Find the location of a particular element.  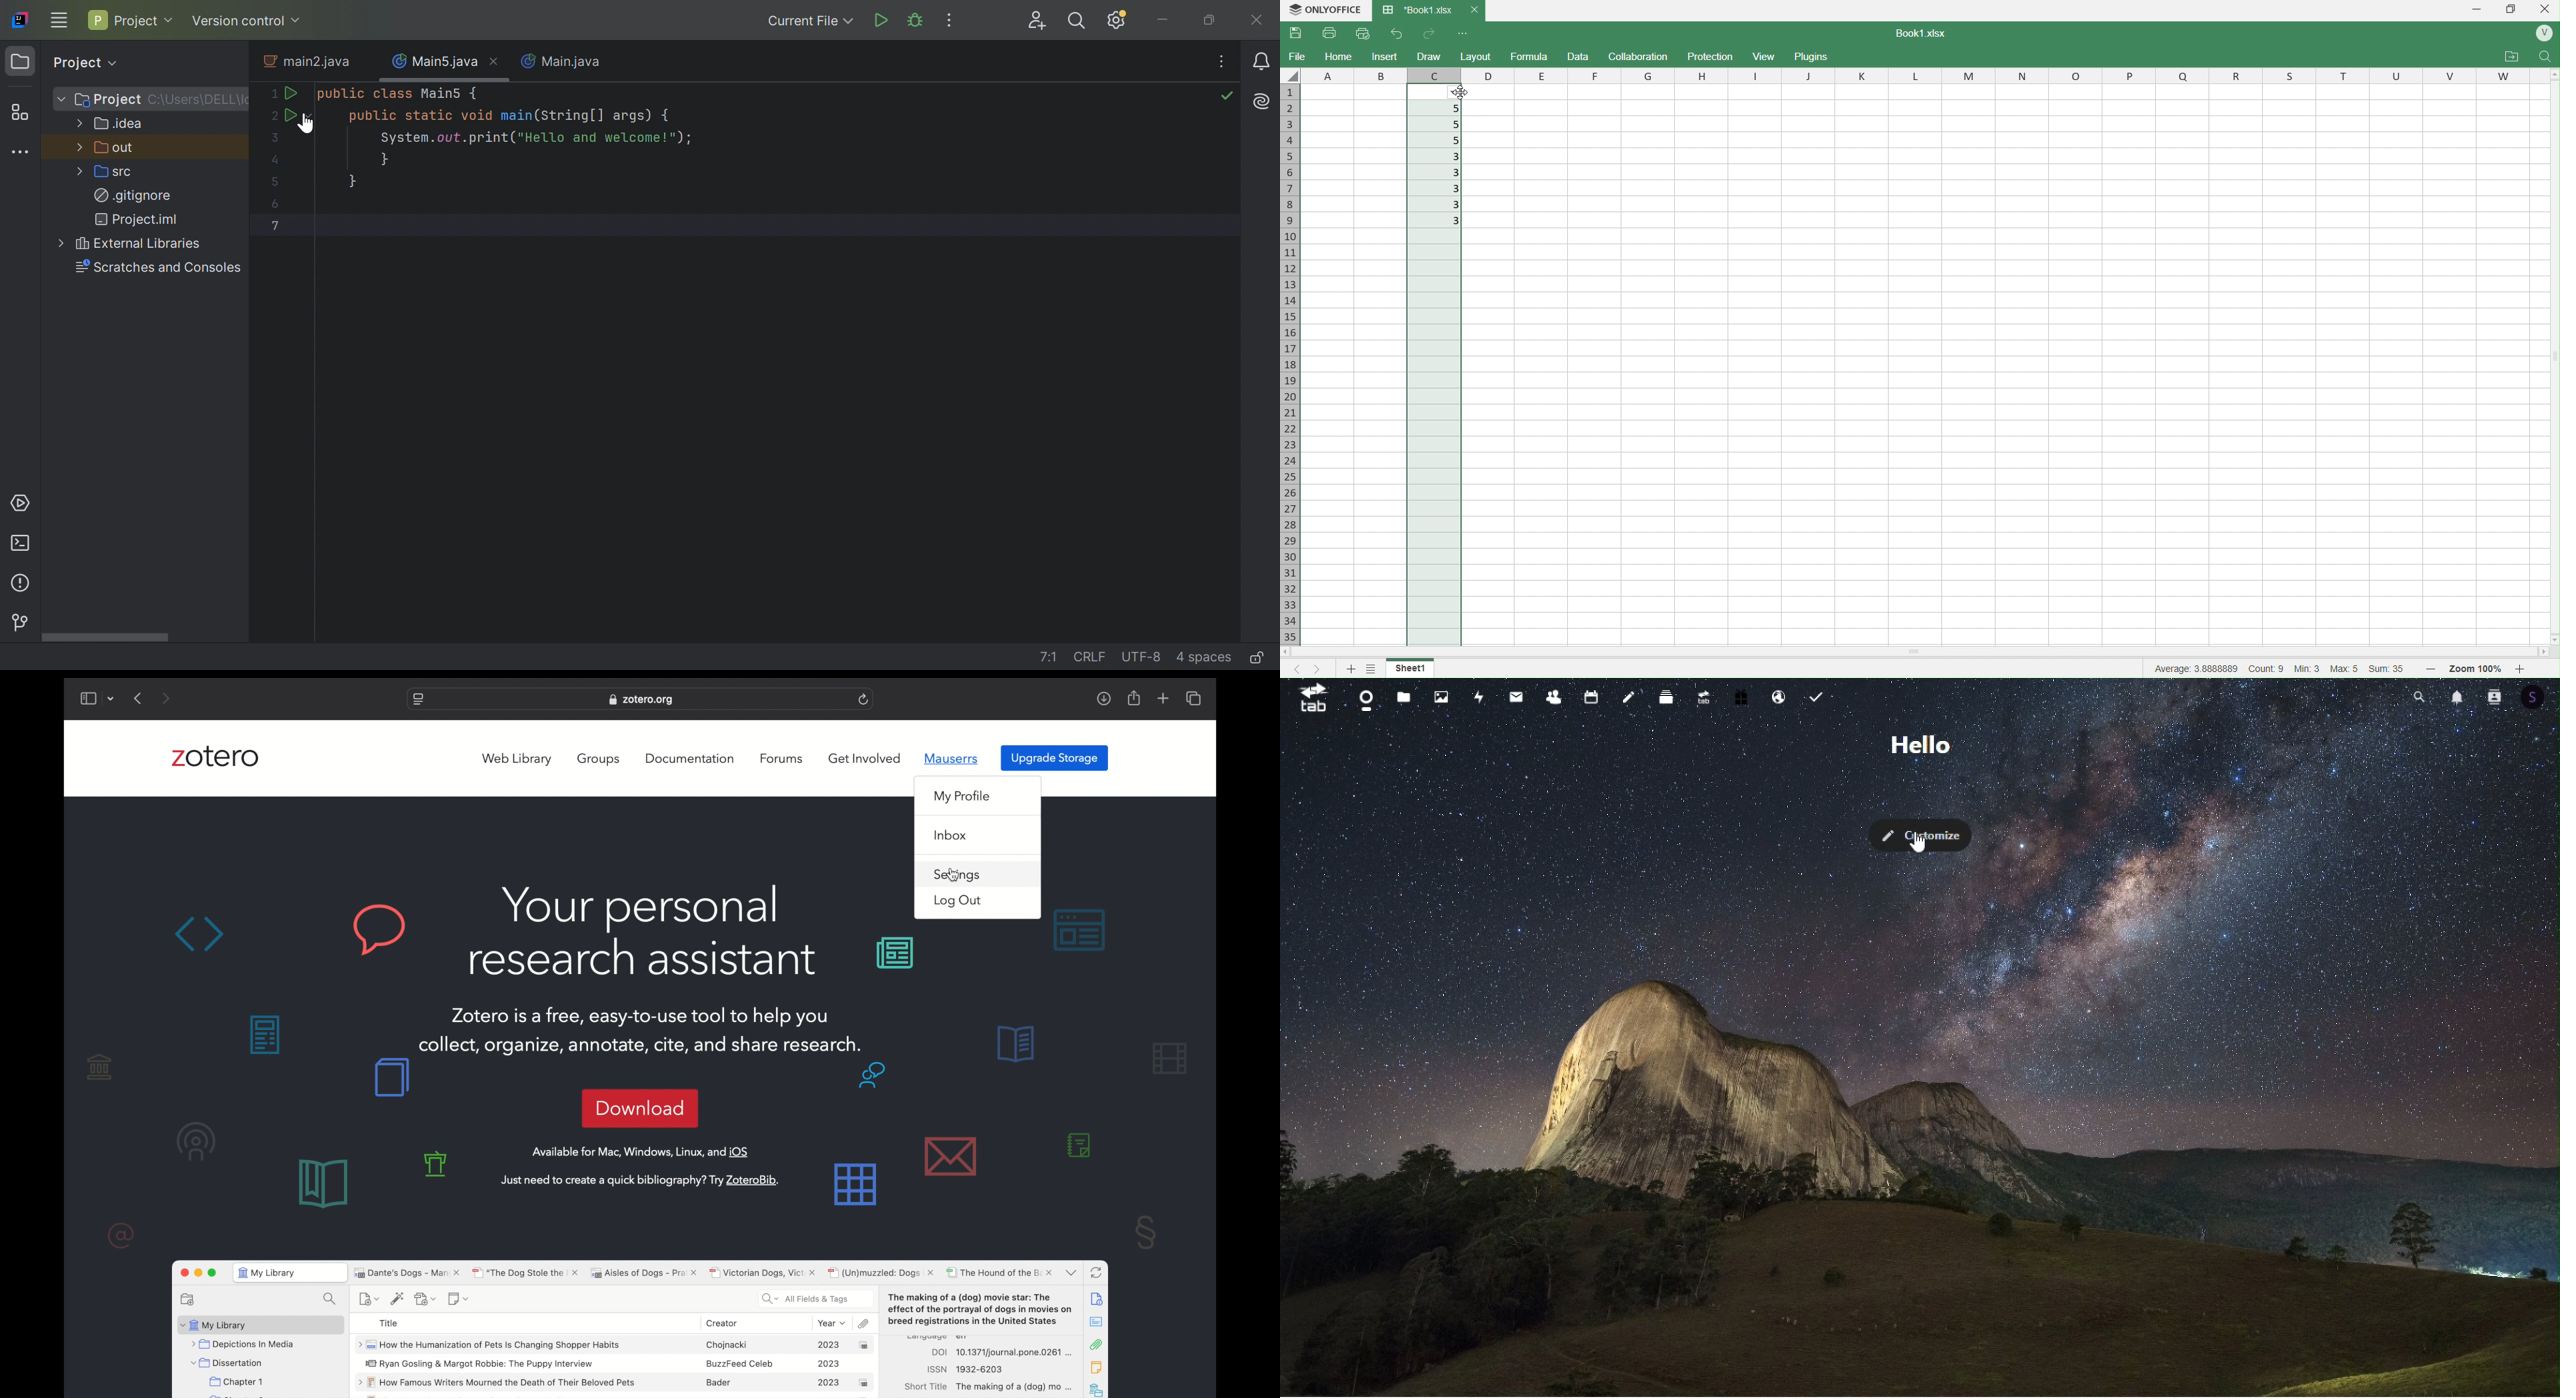

3 is located at coordinates (275, 139).